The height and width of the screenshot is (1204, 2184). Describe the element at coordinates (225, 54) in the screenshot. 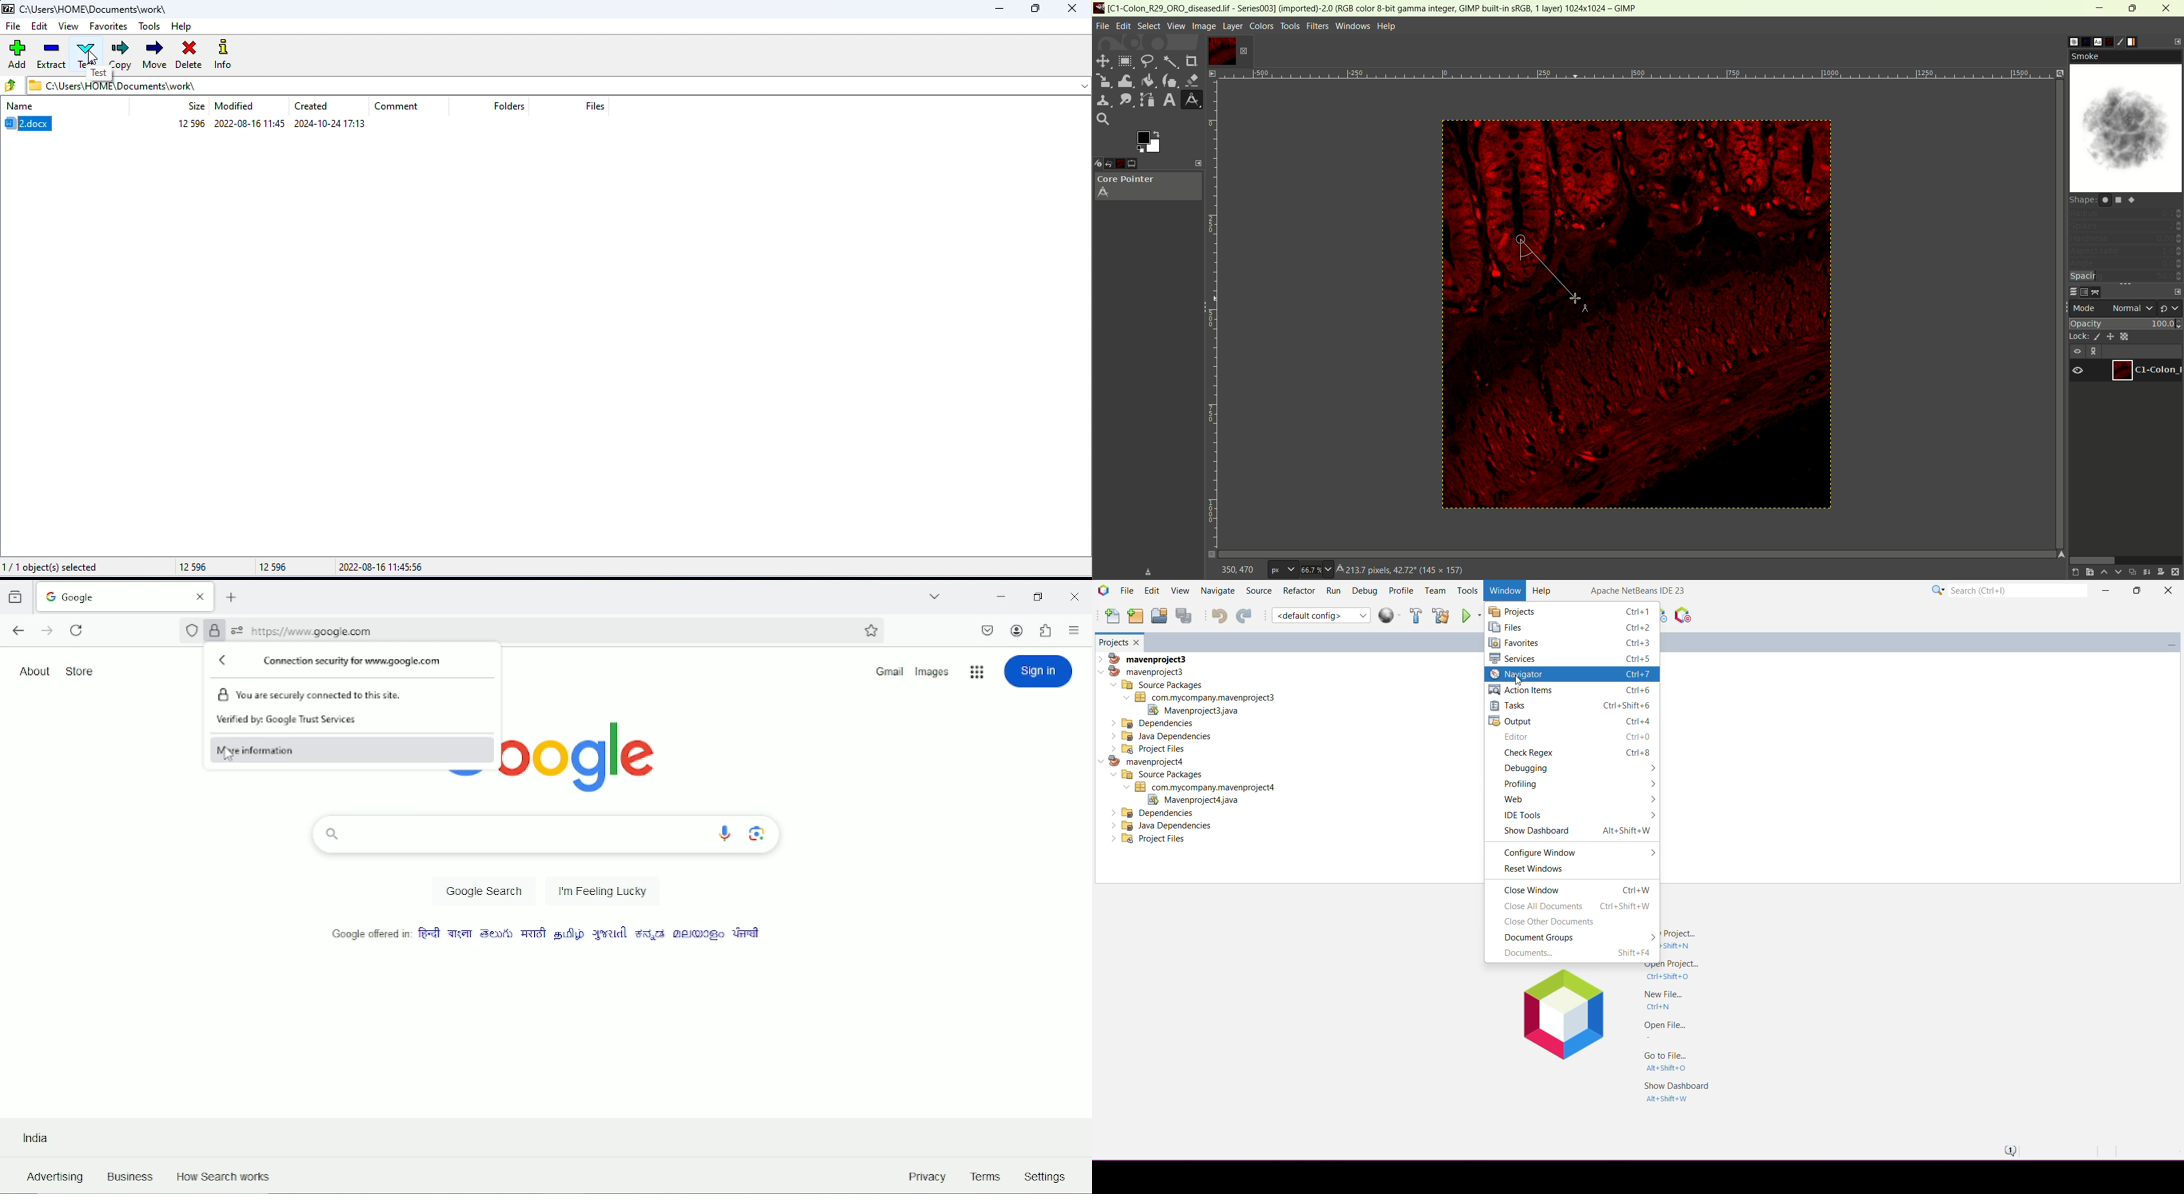

I see `info` at that location.